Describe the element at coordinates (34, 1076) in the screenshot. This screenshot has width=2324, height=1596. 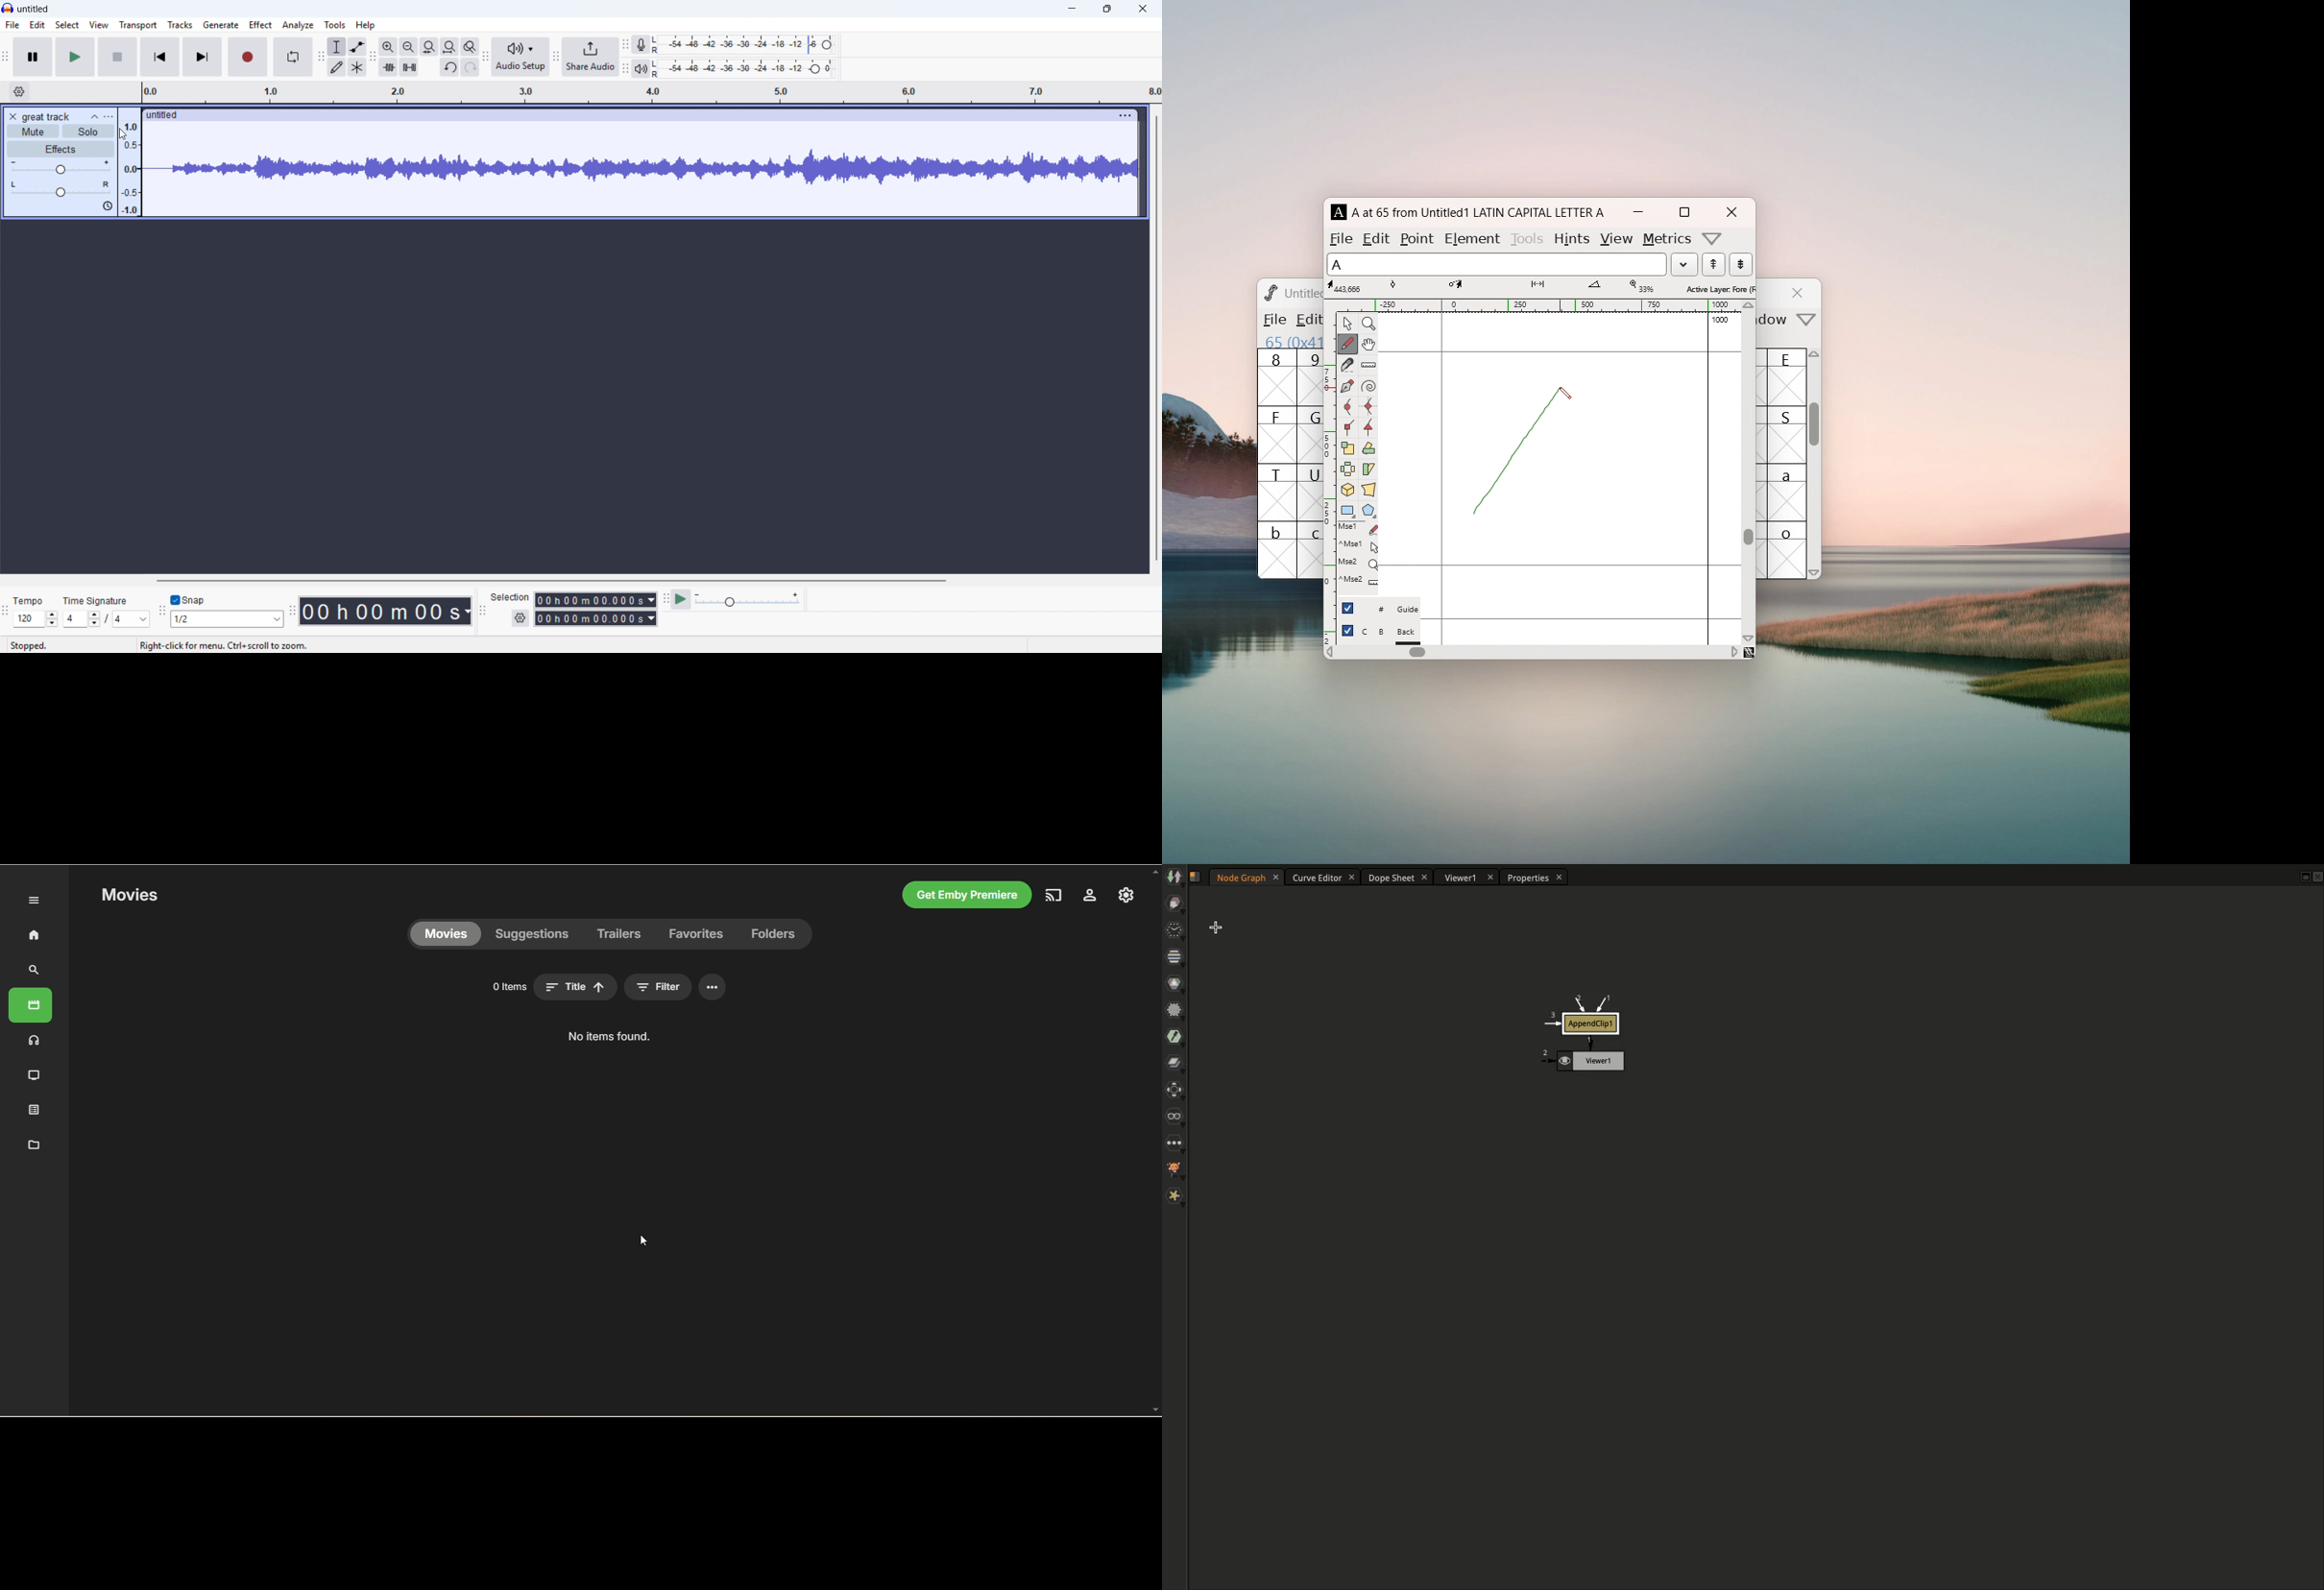
I see `TV shows` at that location.